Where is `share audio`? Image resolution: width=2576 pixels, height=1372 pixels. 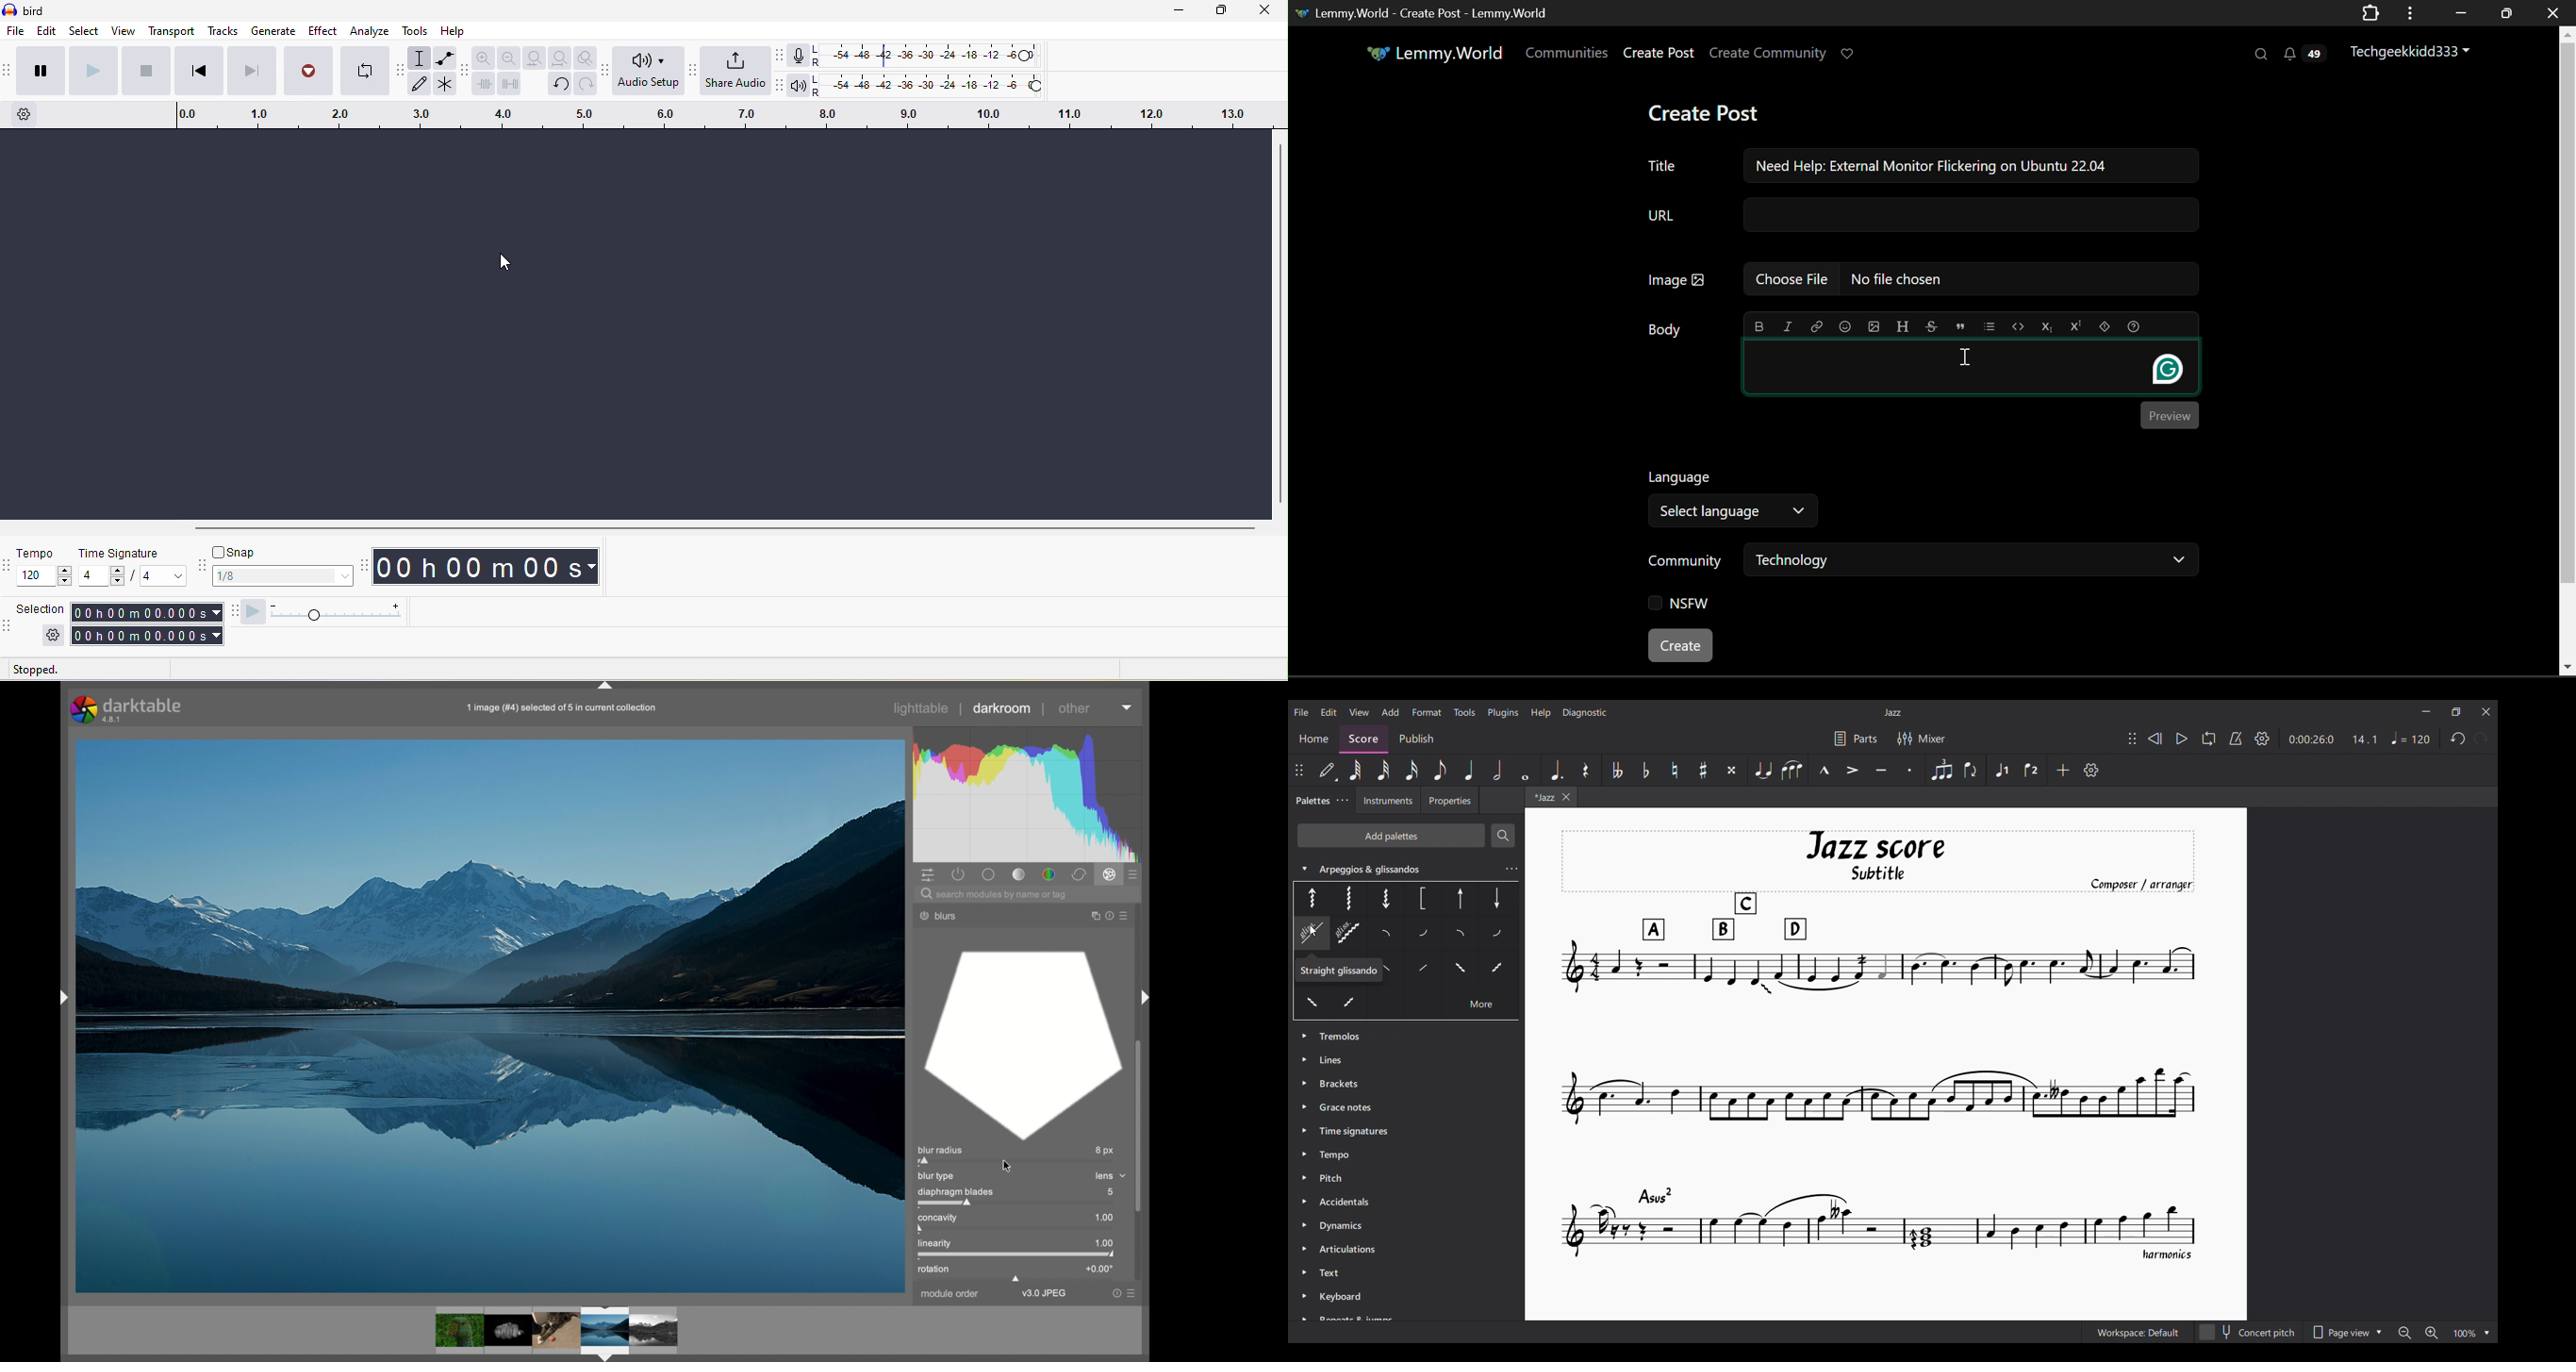
share audio is located at coordinates (737, 72).